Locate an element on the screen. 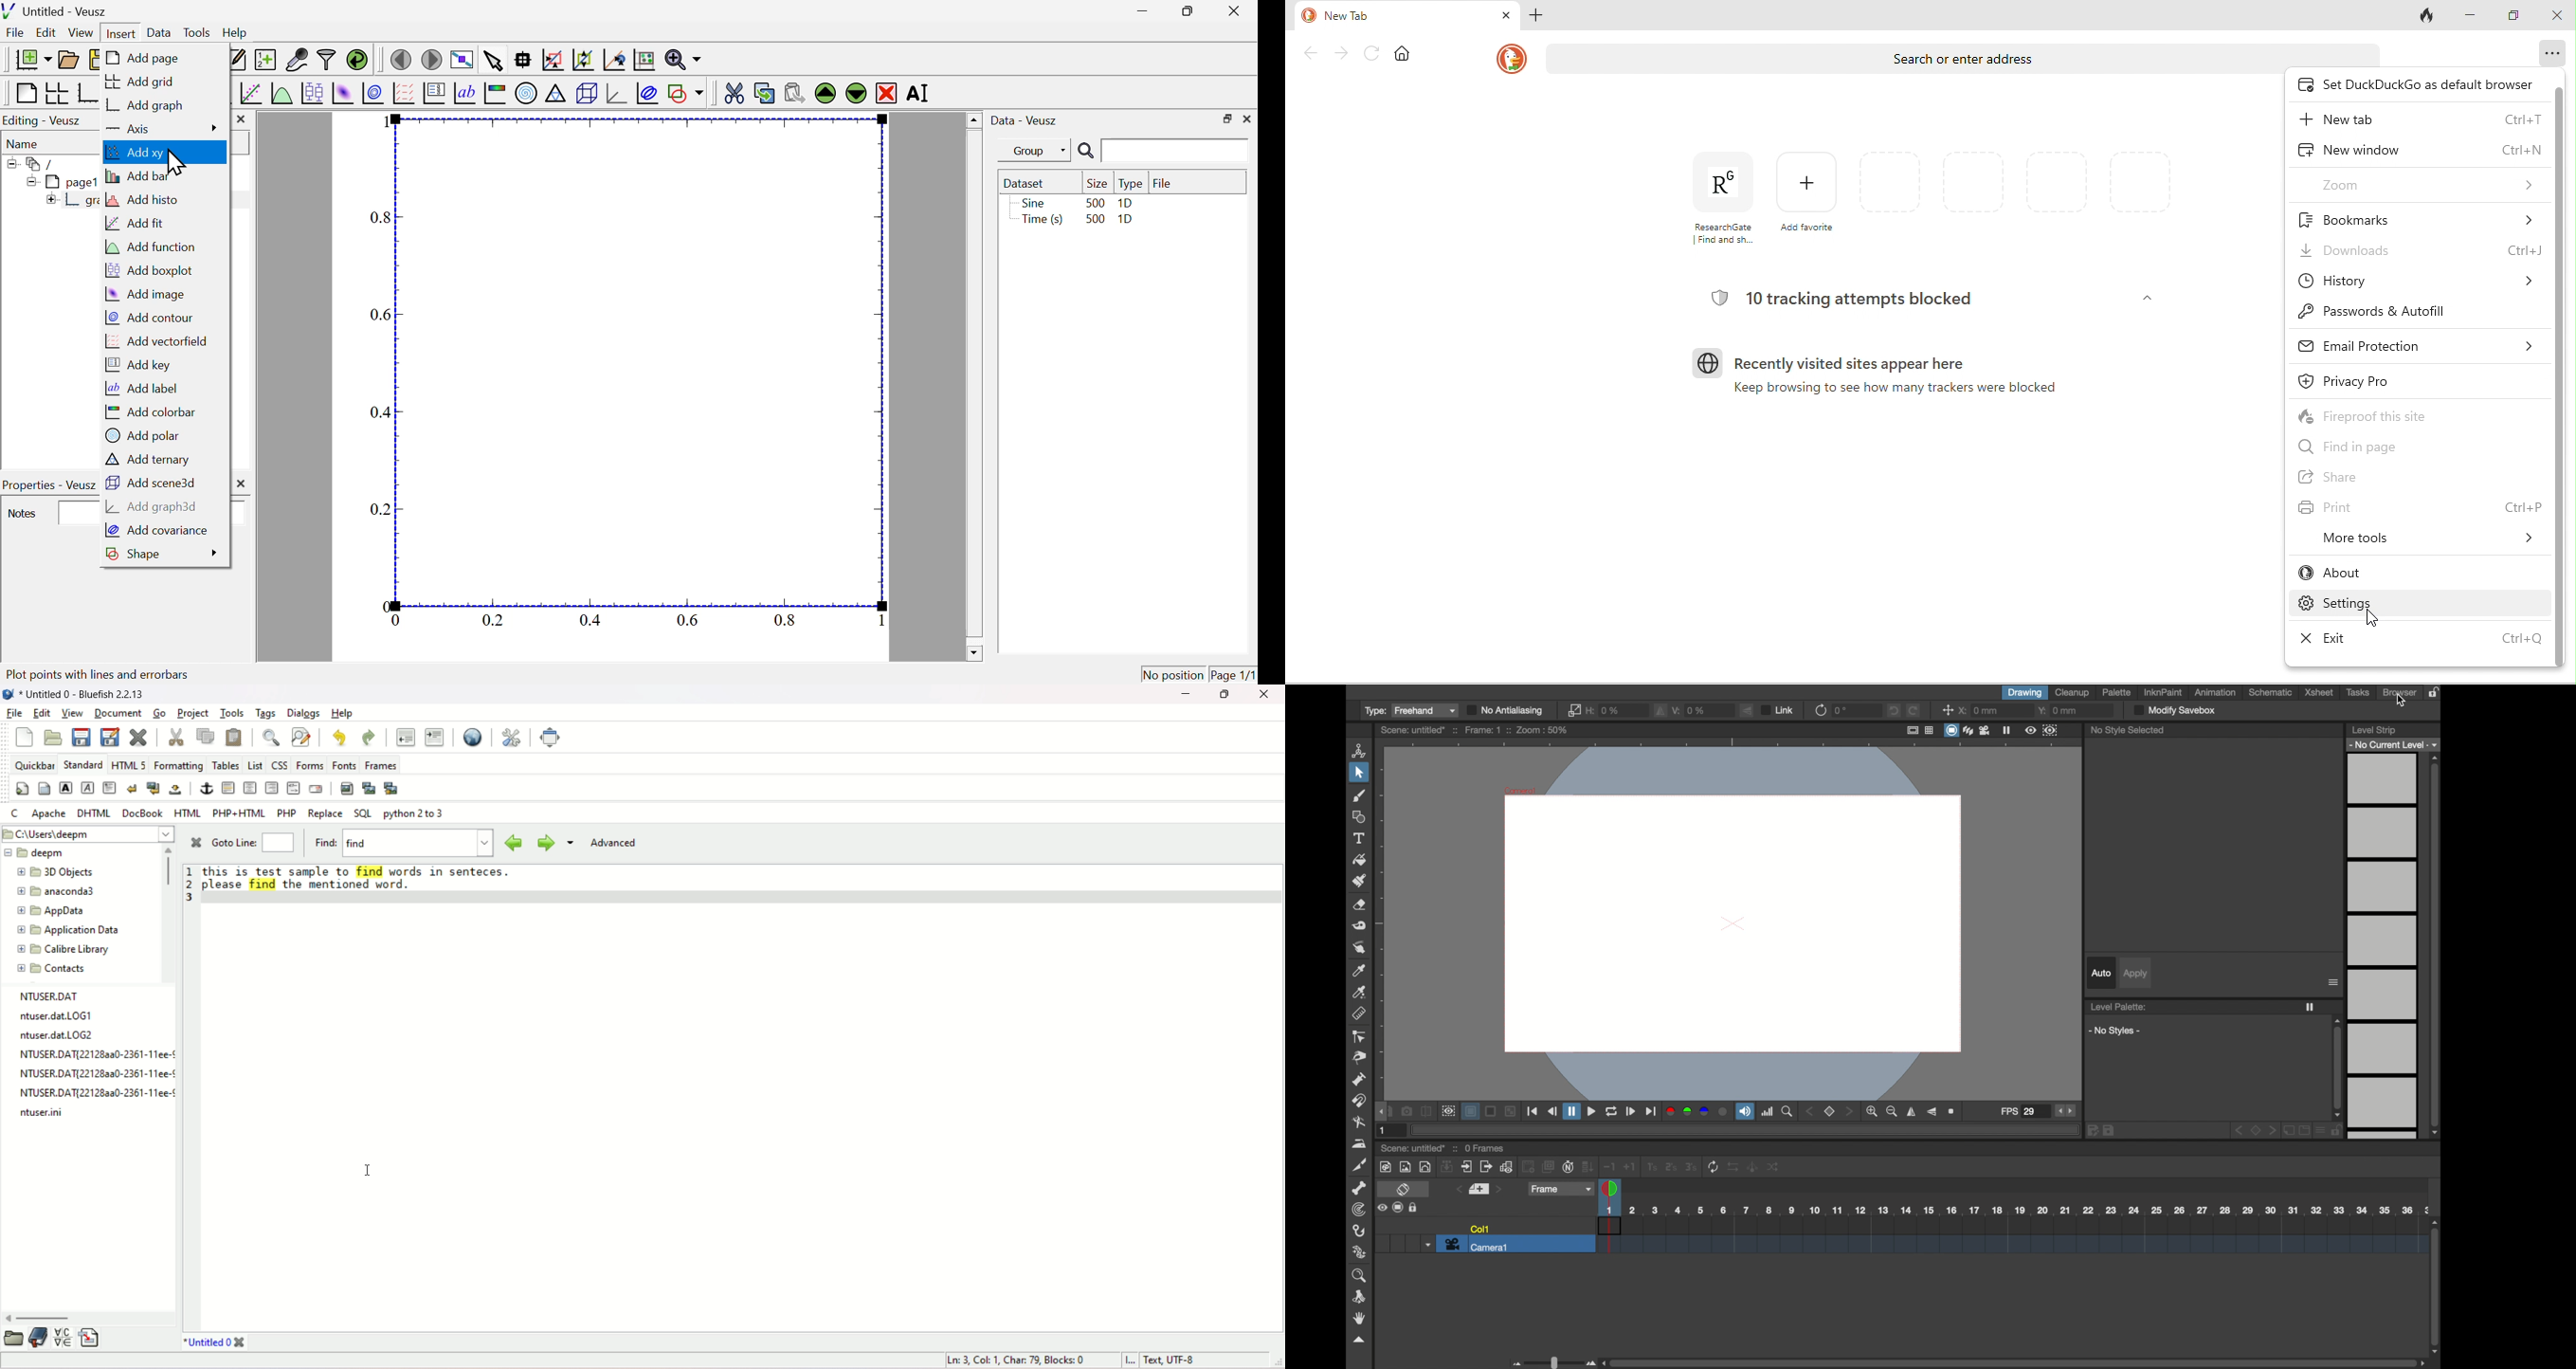 This screenshot has height=1372, width=2576. add a shape to the plot is located at coordinates (686, 93).